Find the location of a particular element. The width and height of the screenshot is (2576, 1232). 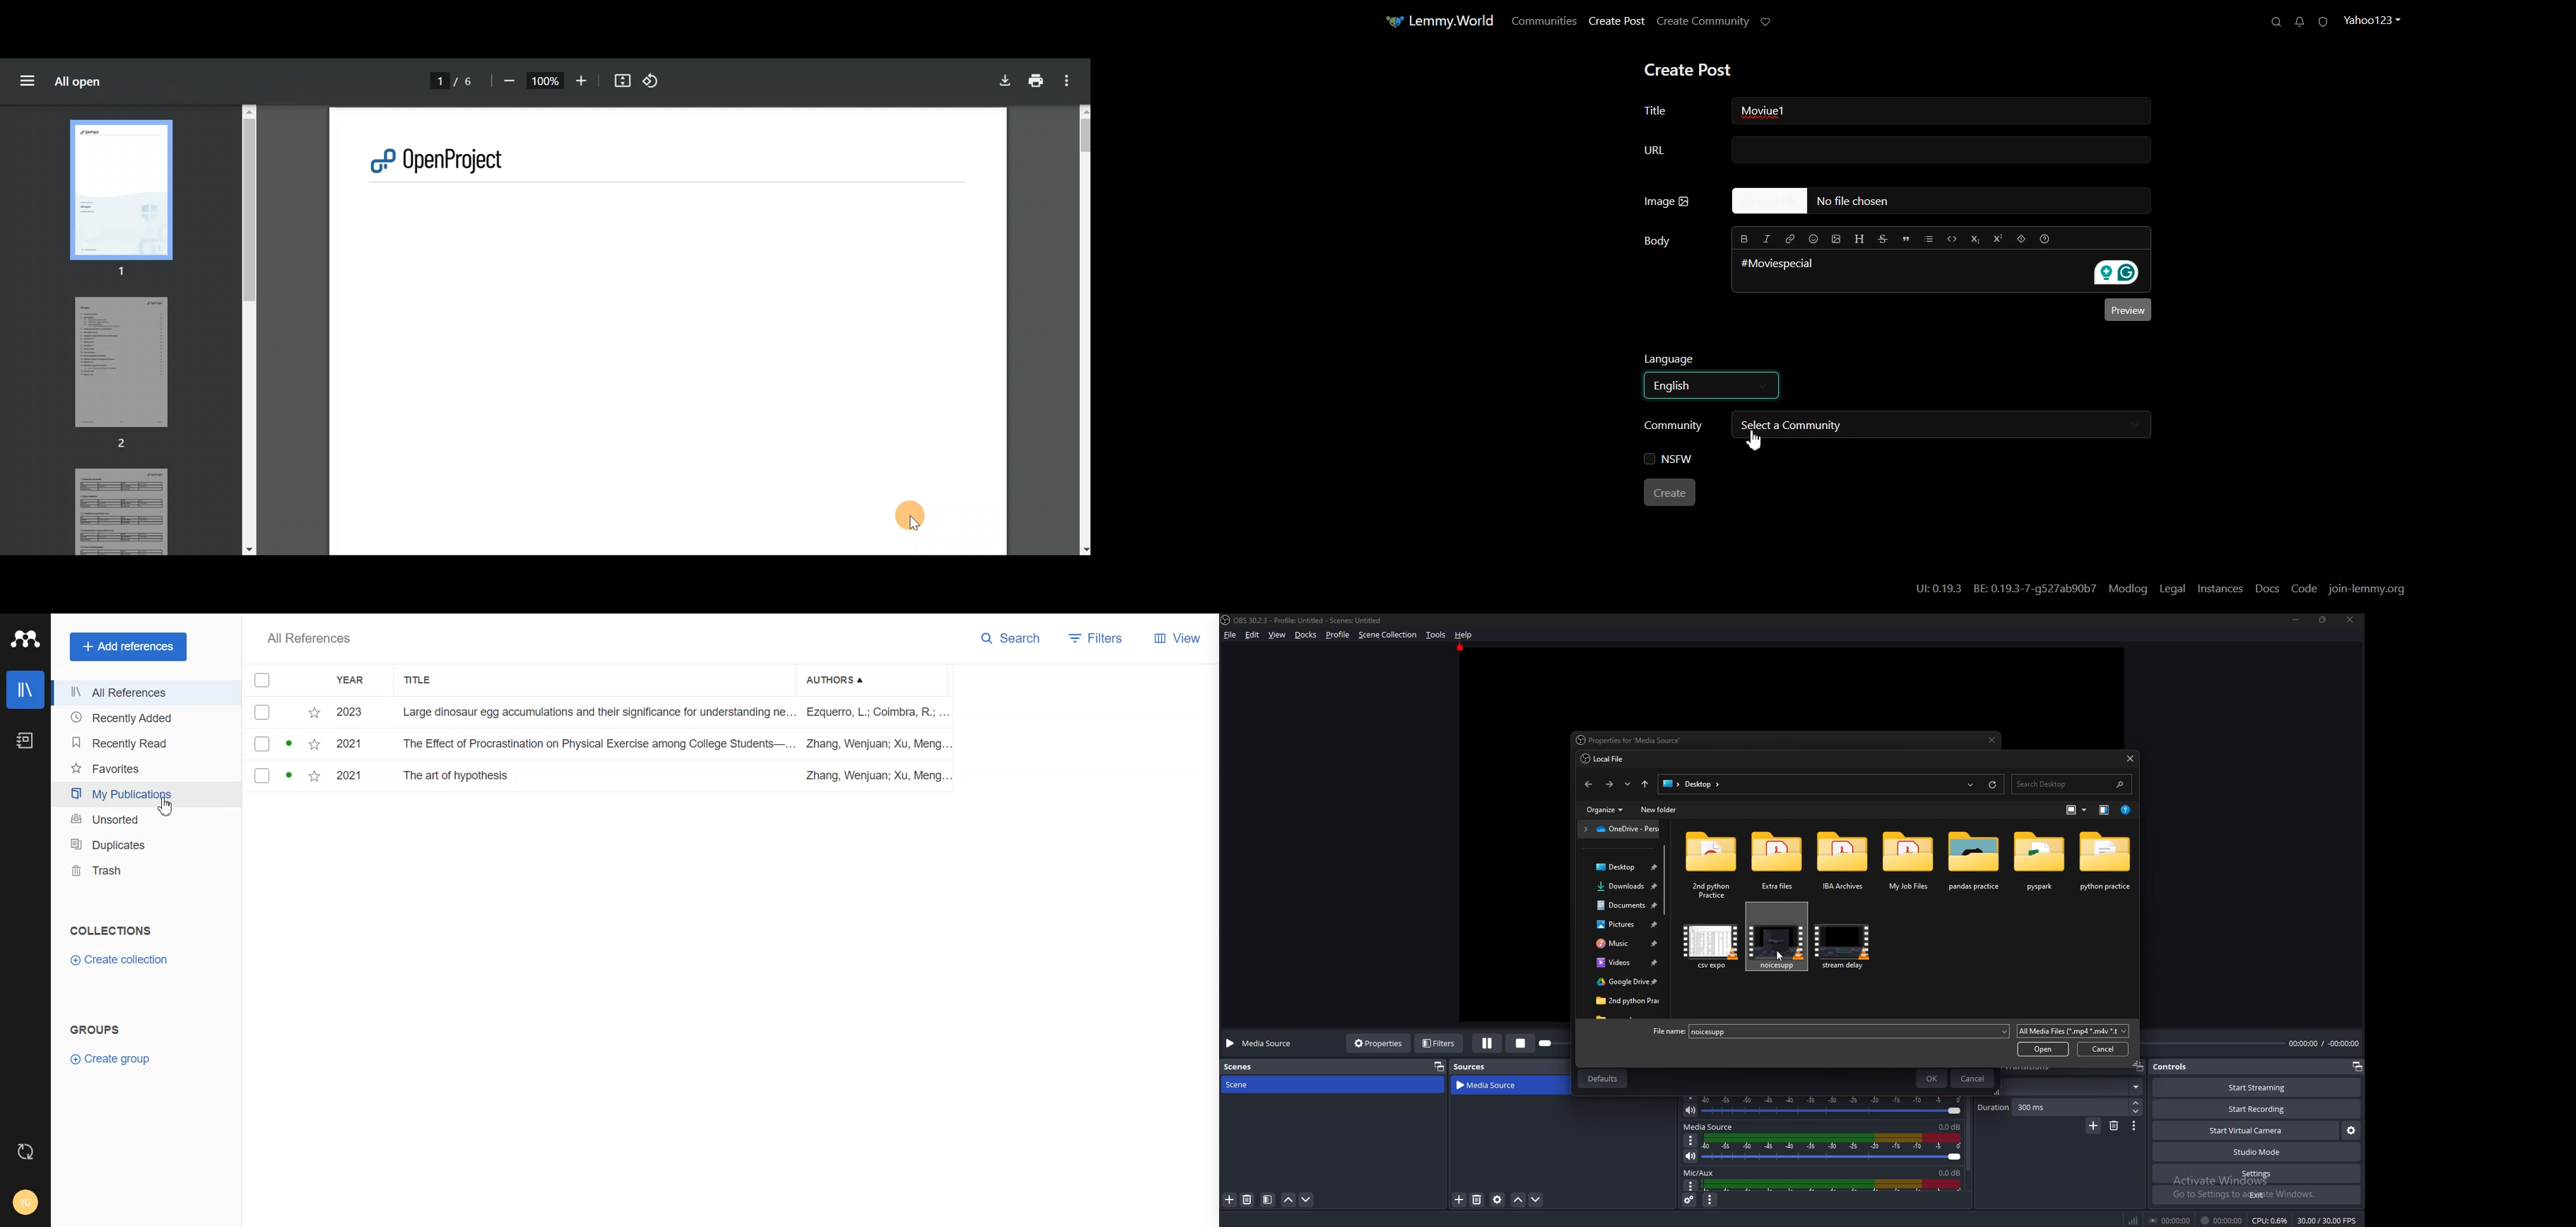

Studio mode is located at coordinates (2257, 1152).